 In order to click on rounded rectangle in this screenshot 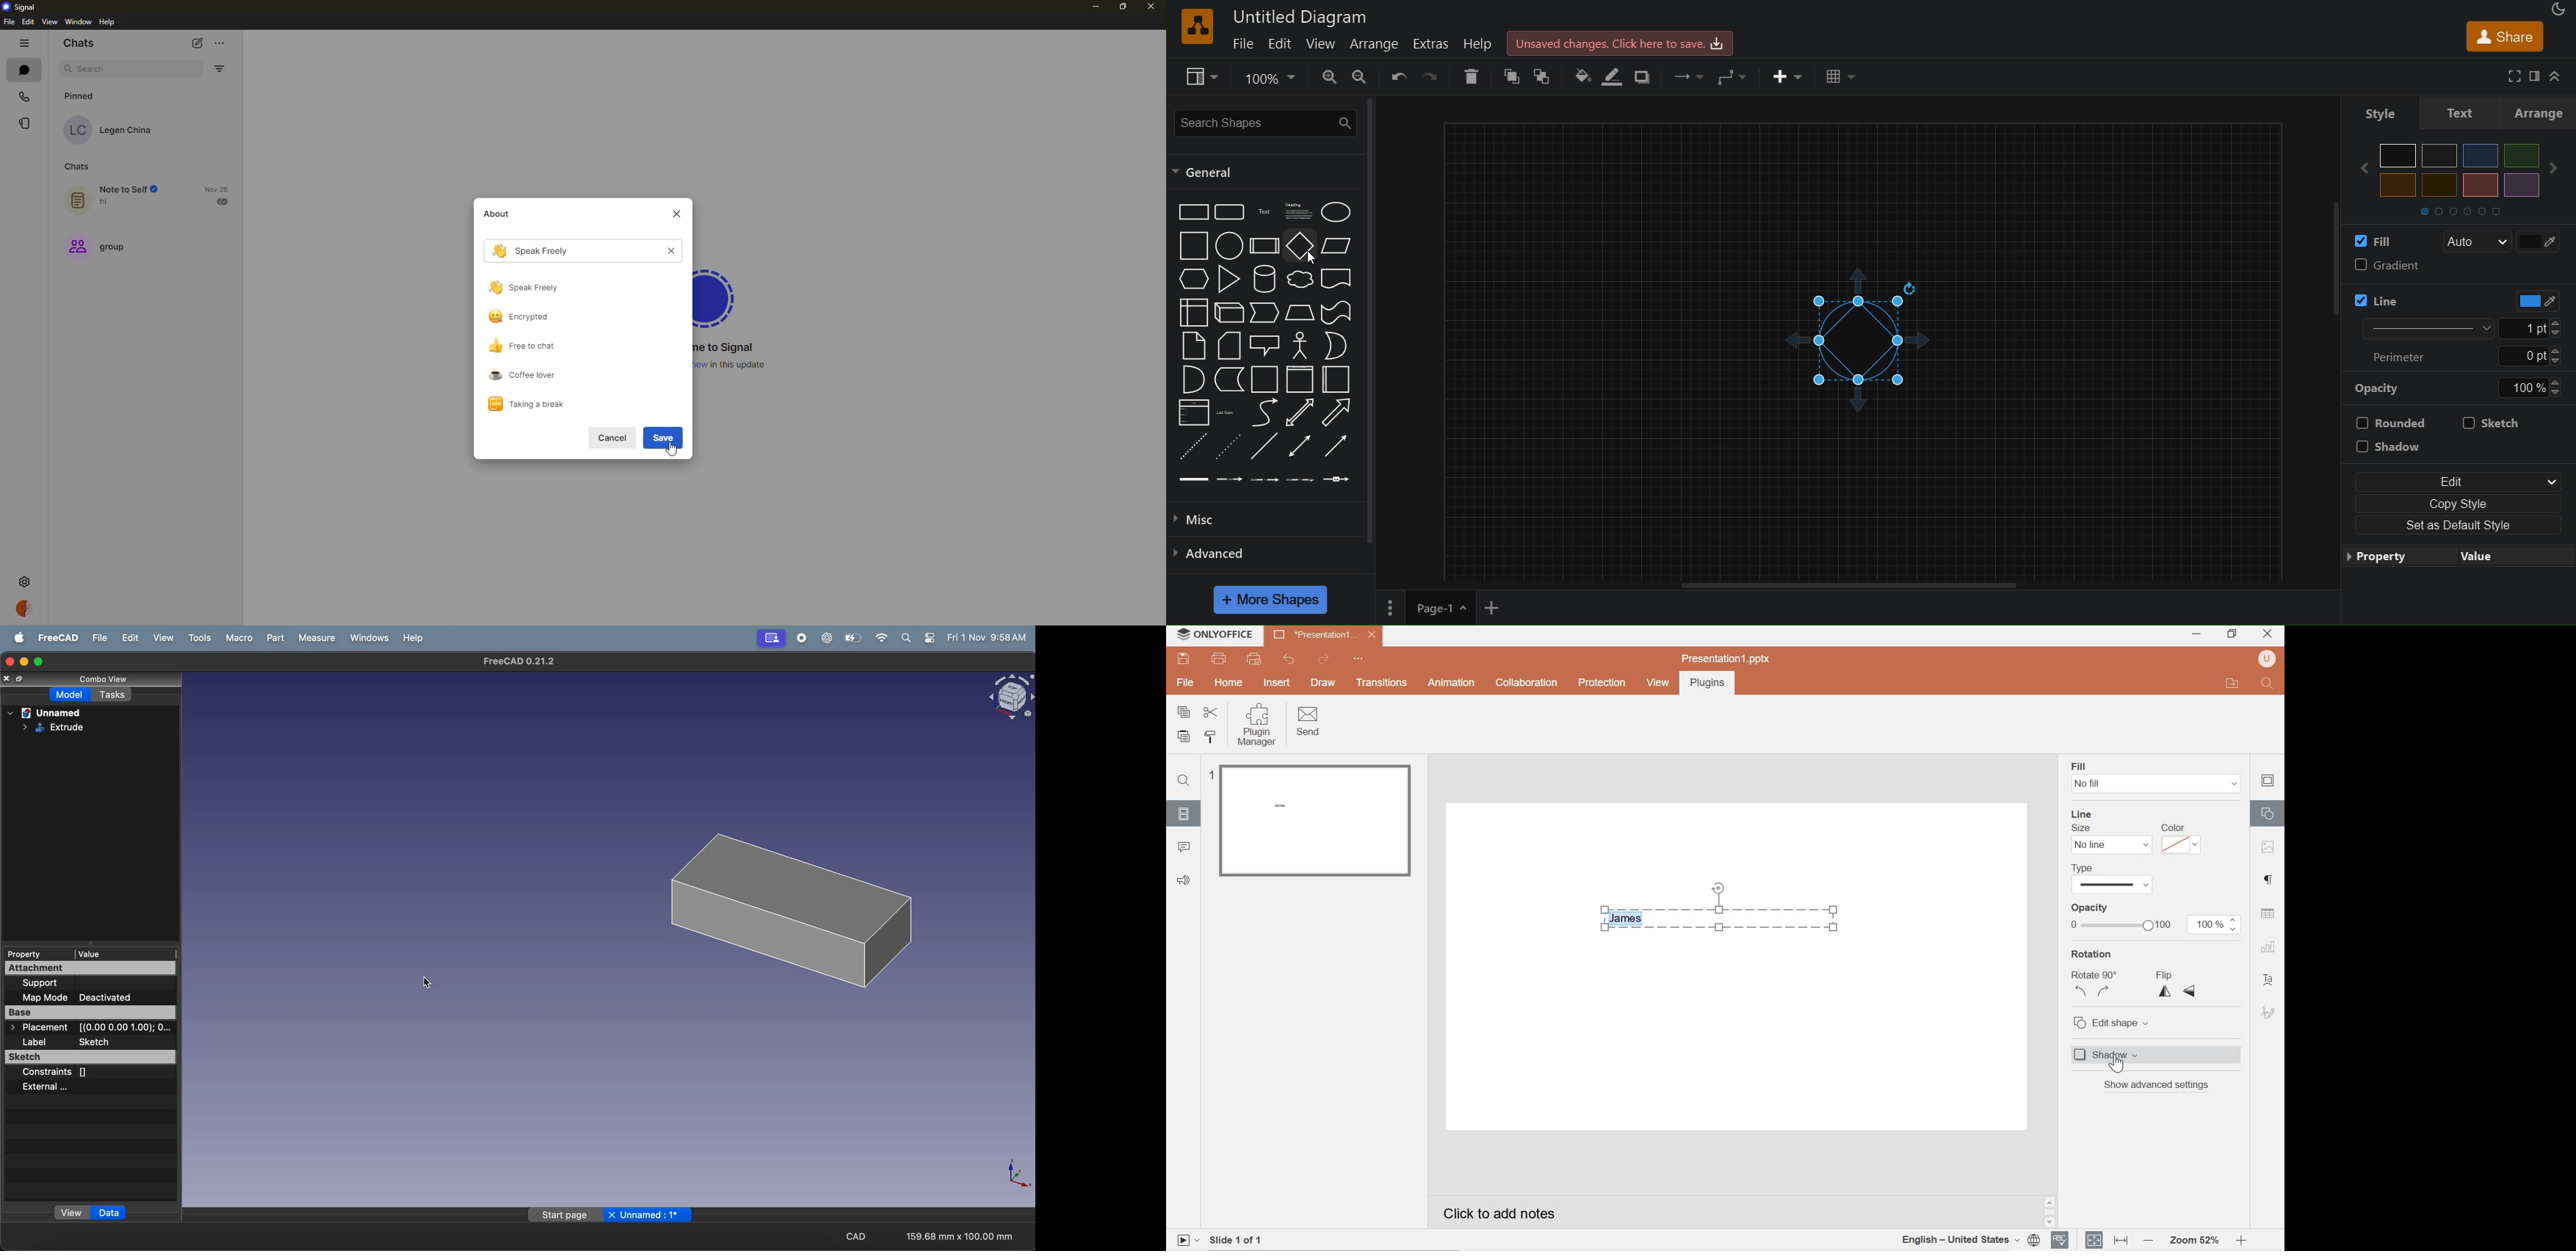, I will do `click(1229, 212)`.